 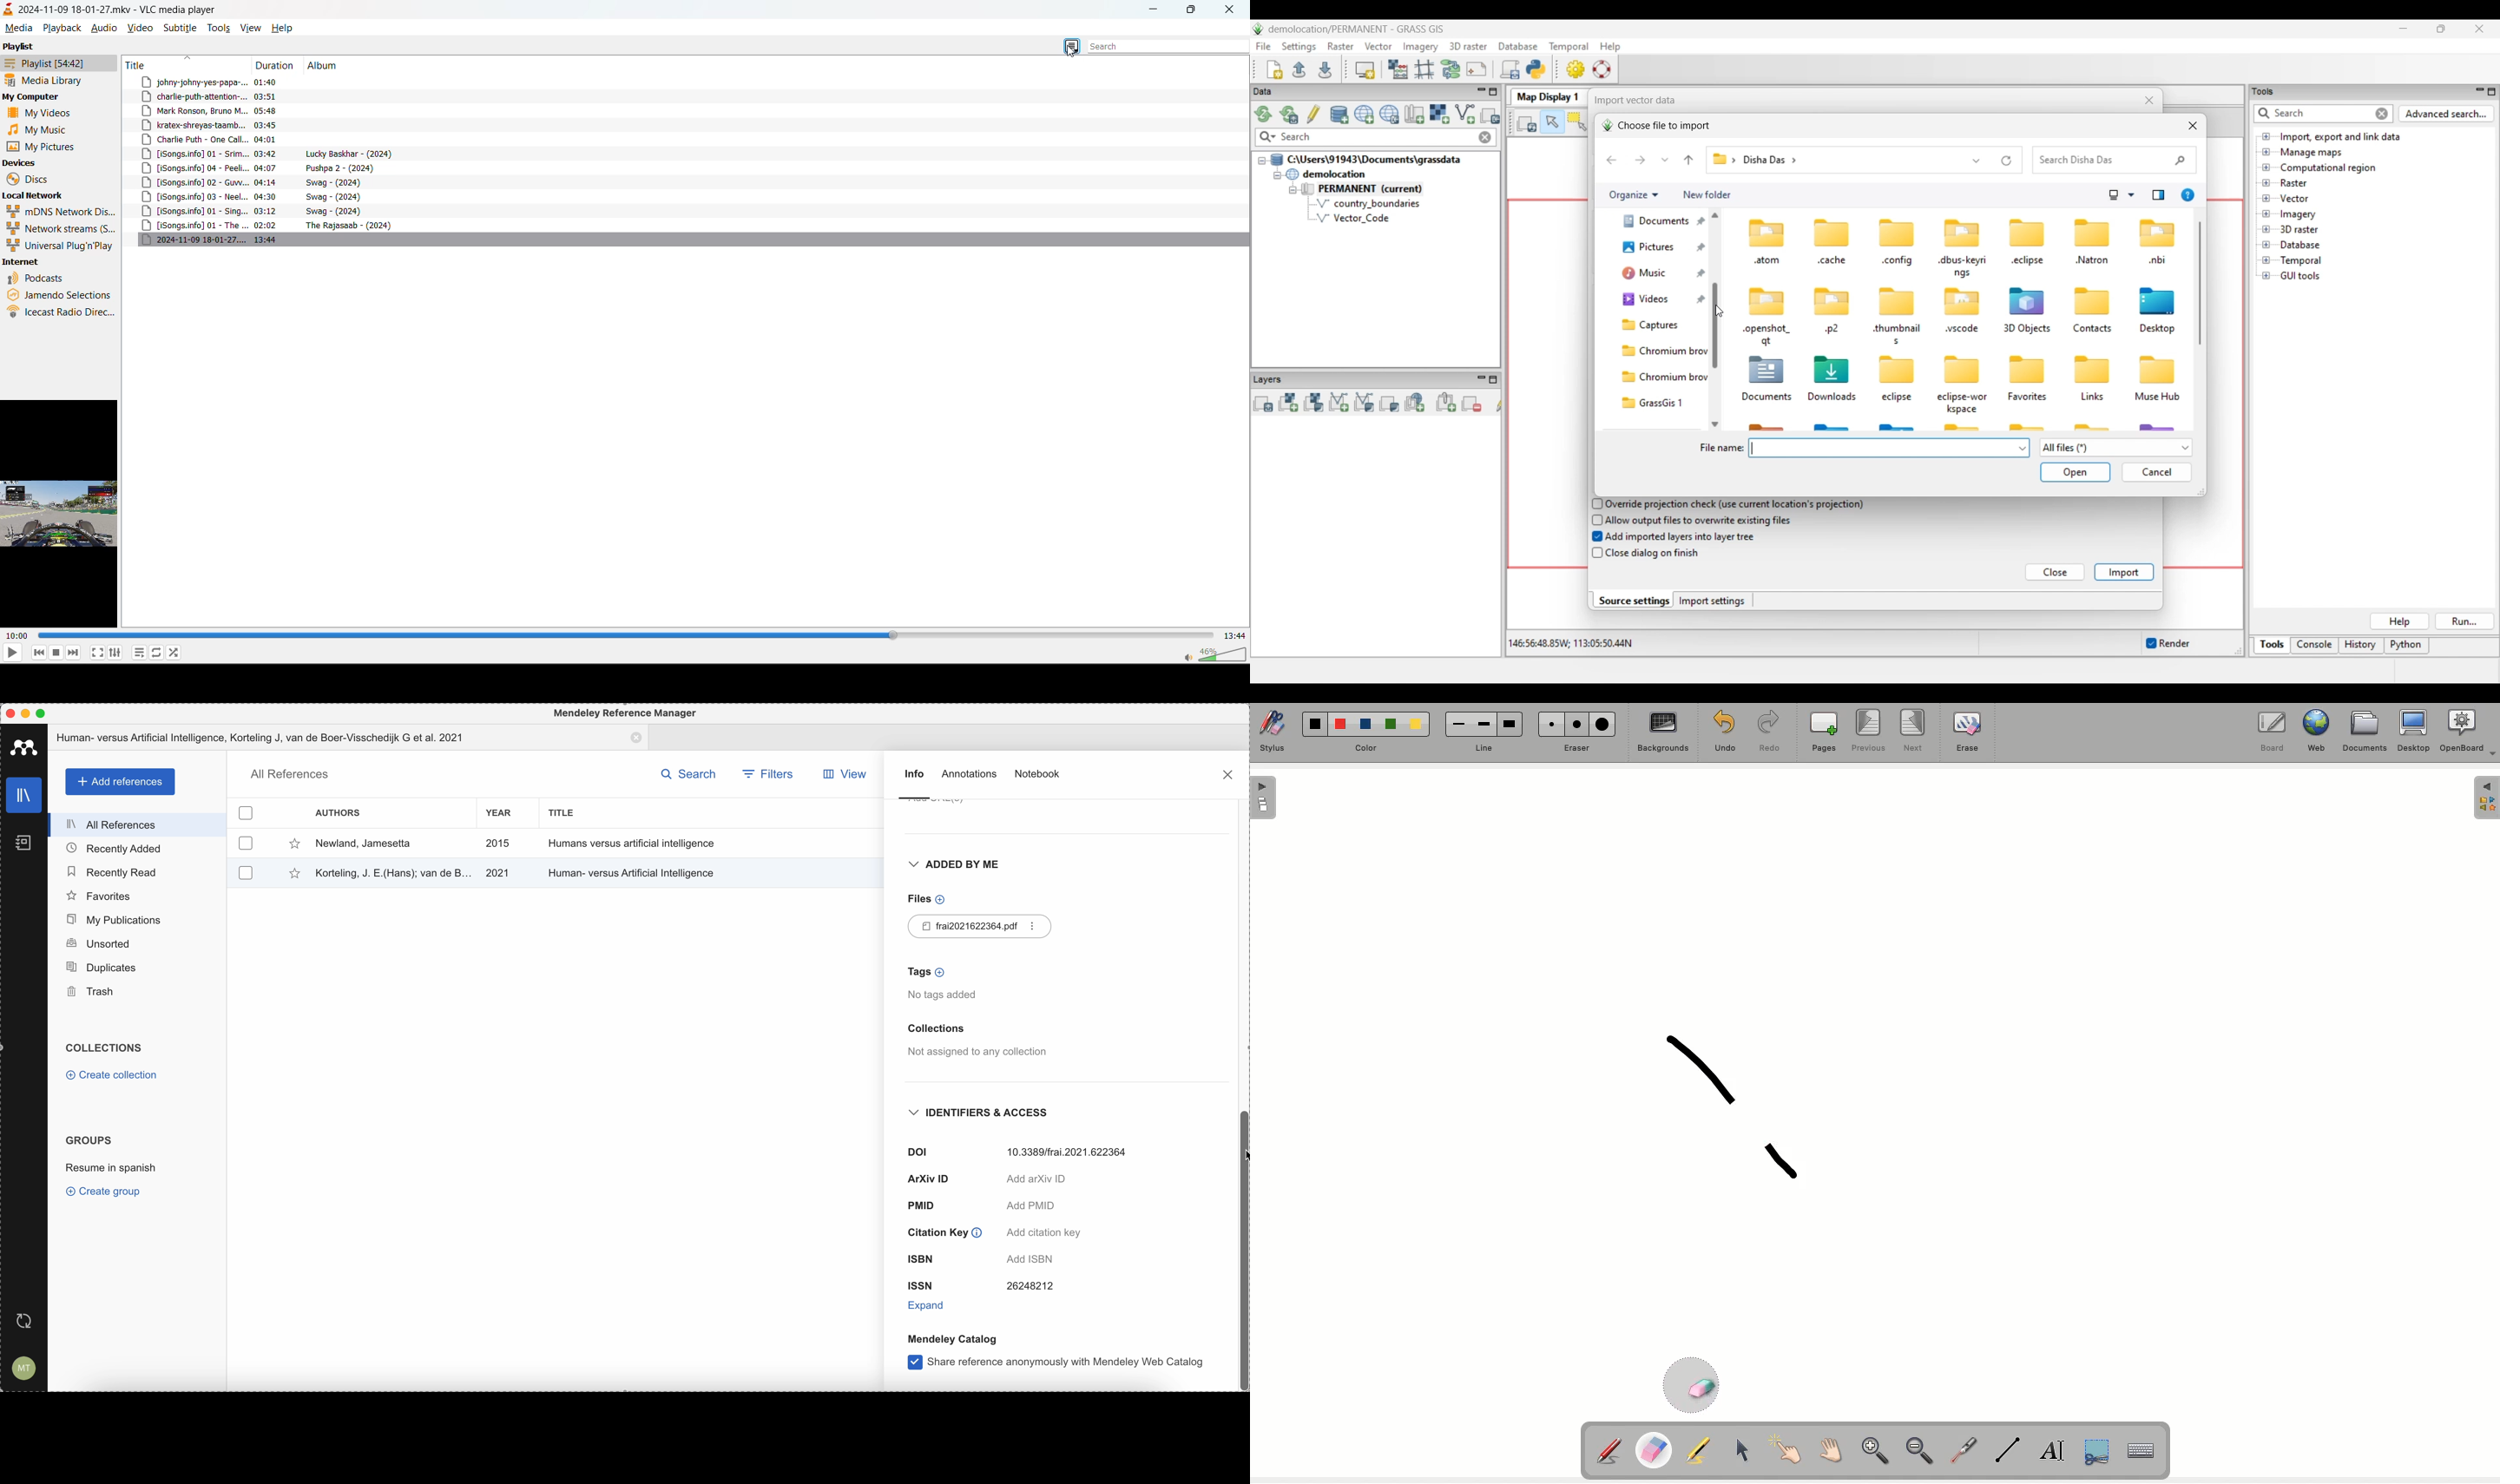 What do you see at coordinates (31, 96) in the screenshot?
I see `my computer` at bounding box center [31, 96].